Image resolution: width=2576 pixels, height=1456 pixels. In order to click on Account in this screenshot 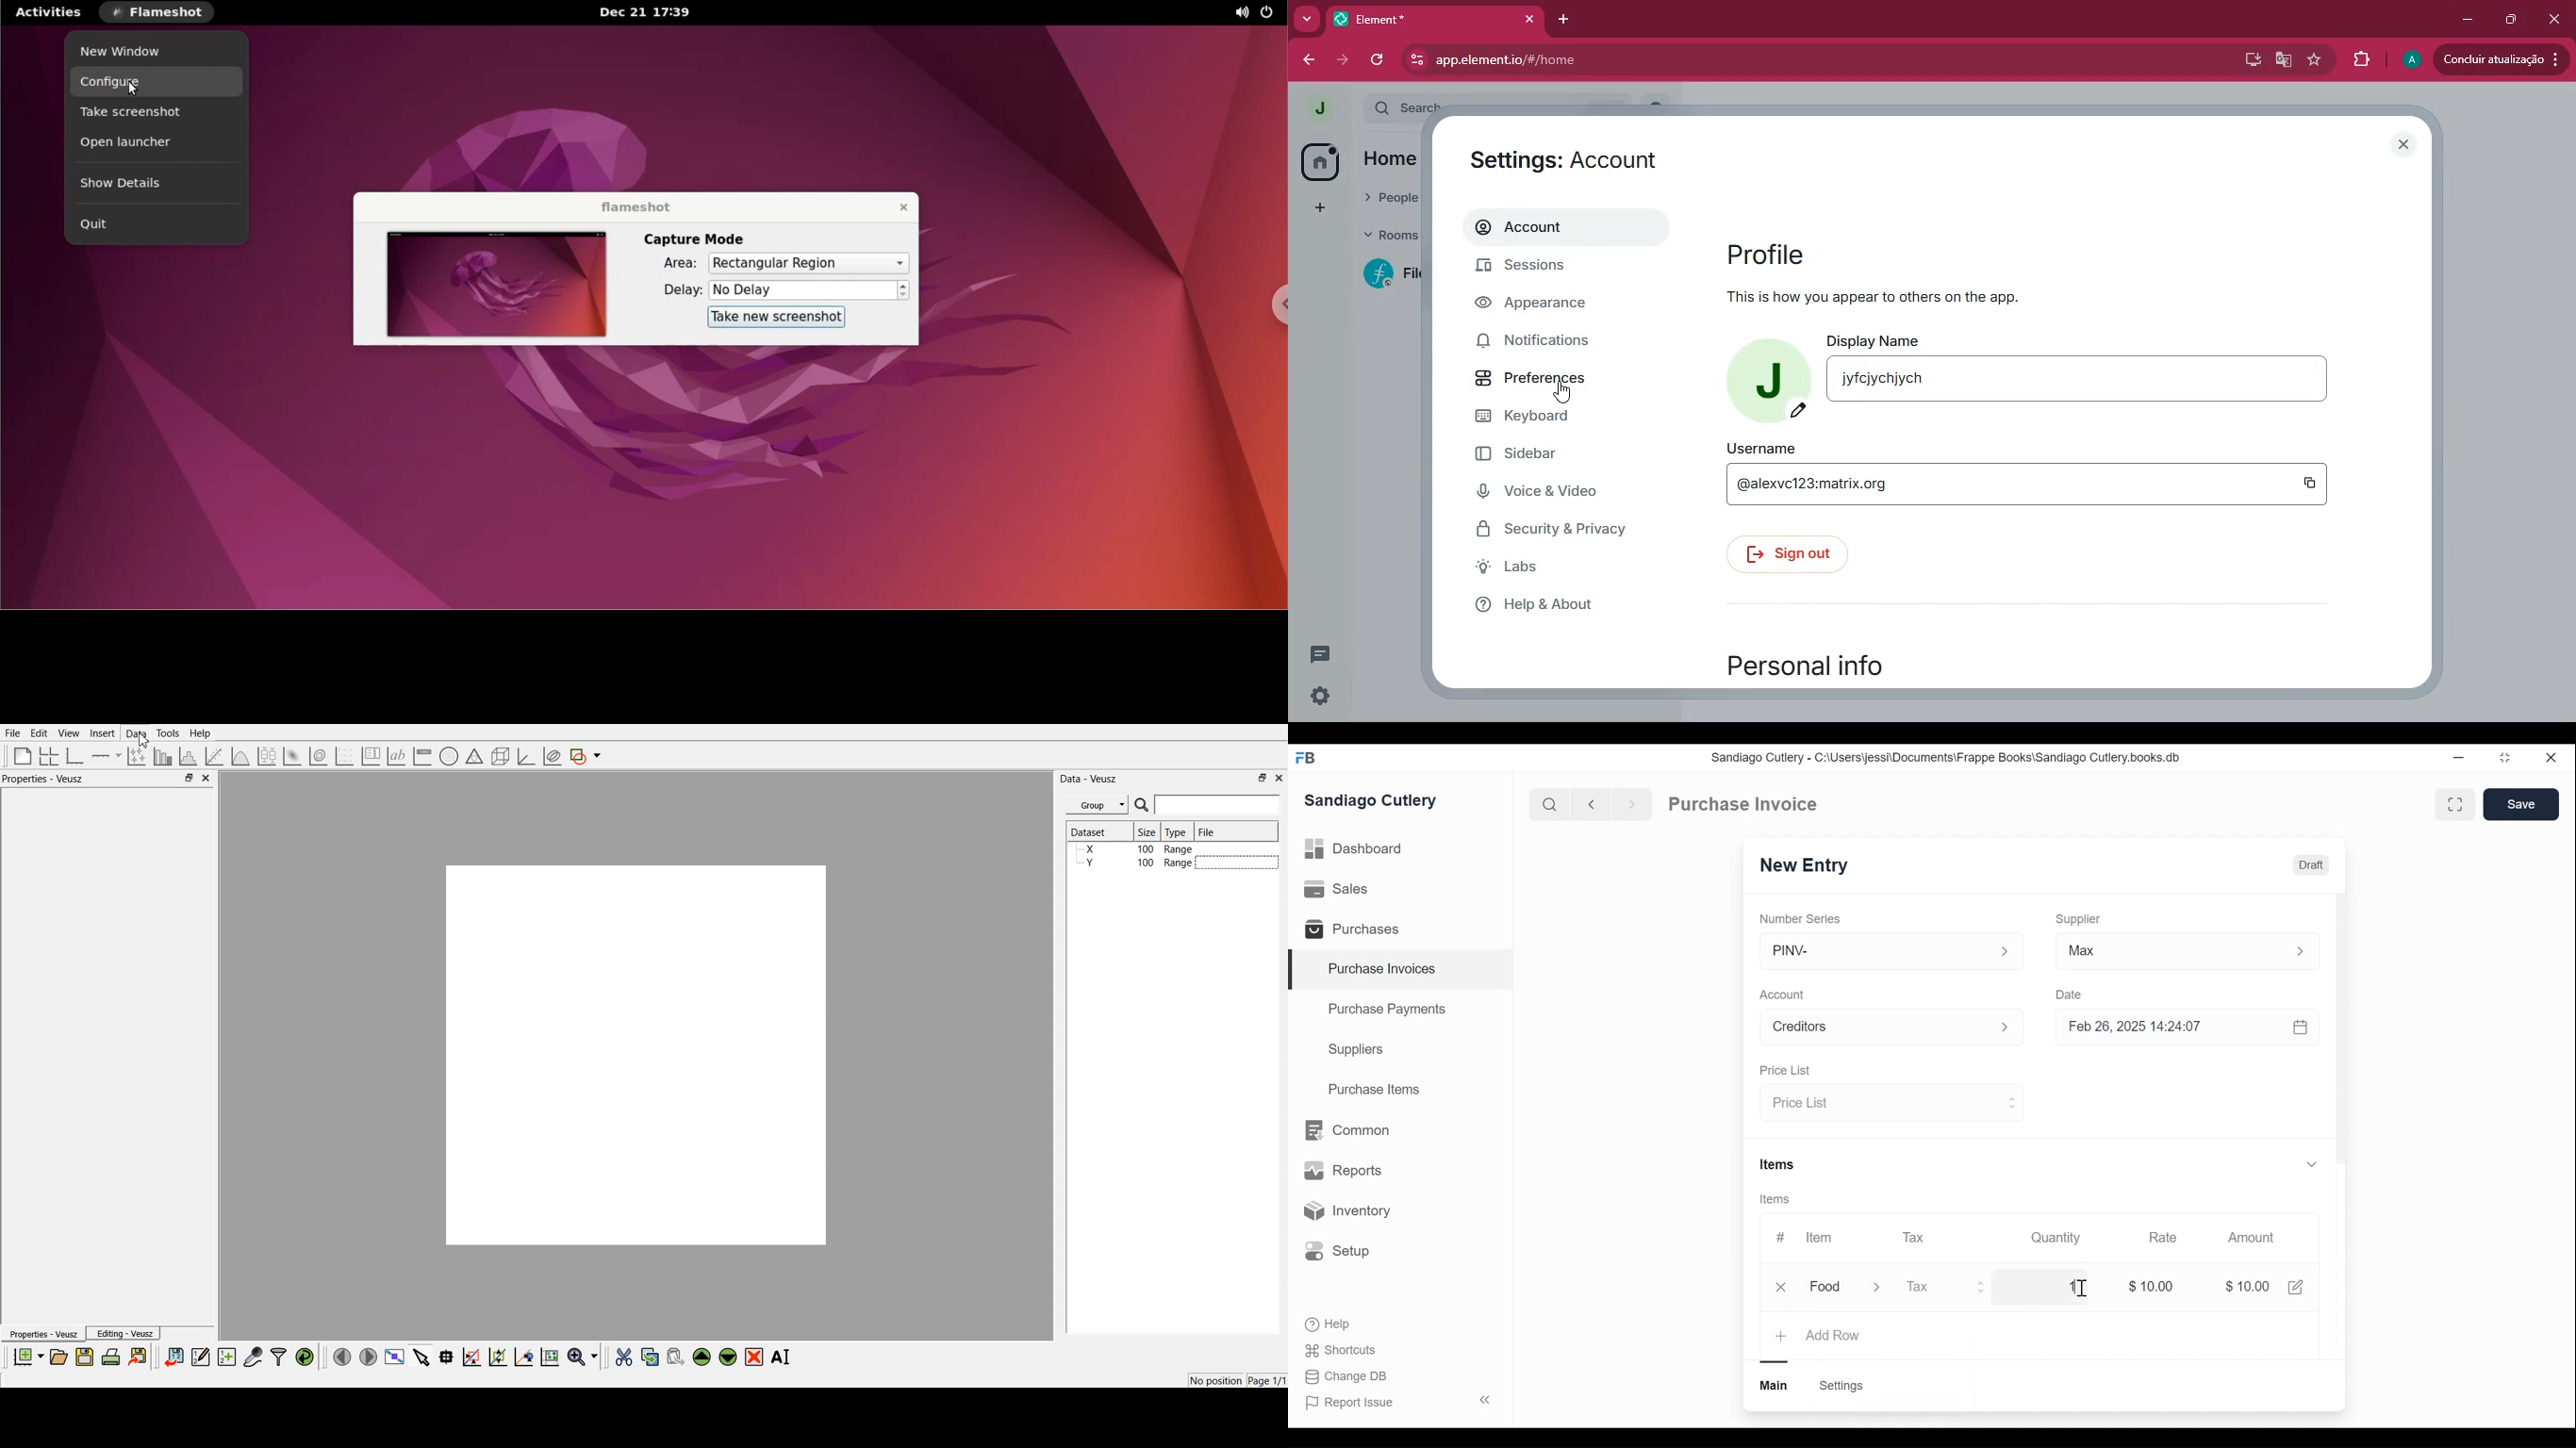, I will do `click(1875, 1029)`.